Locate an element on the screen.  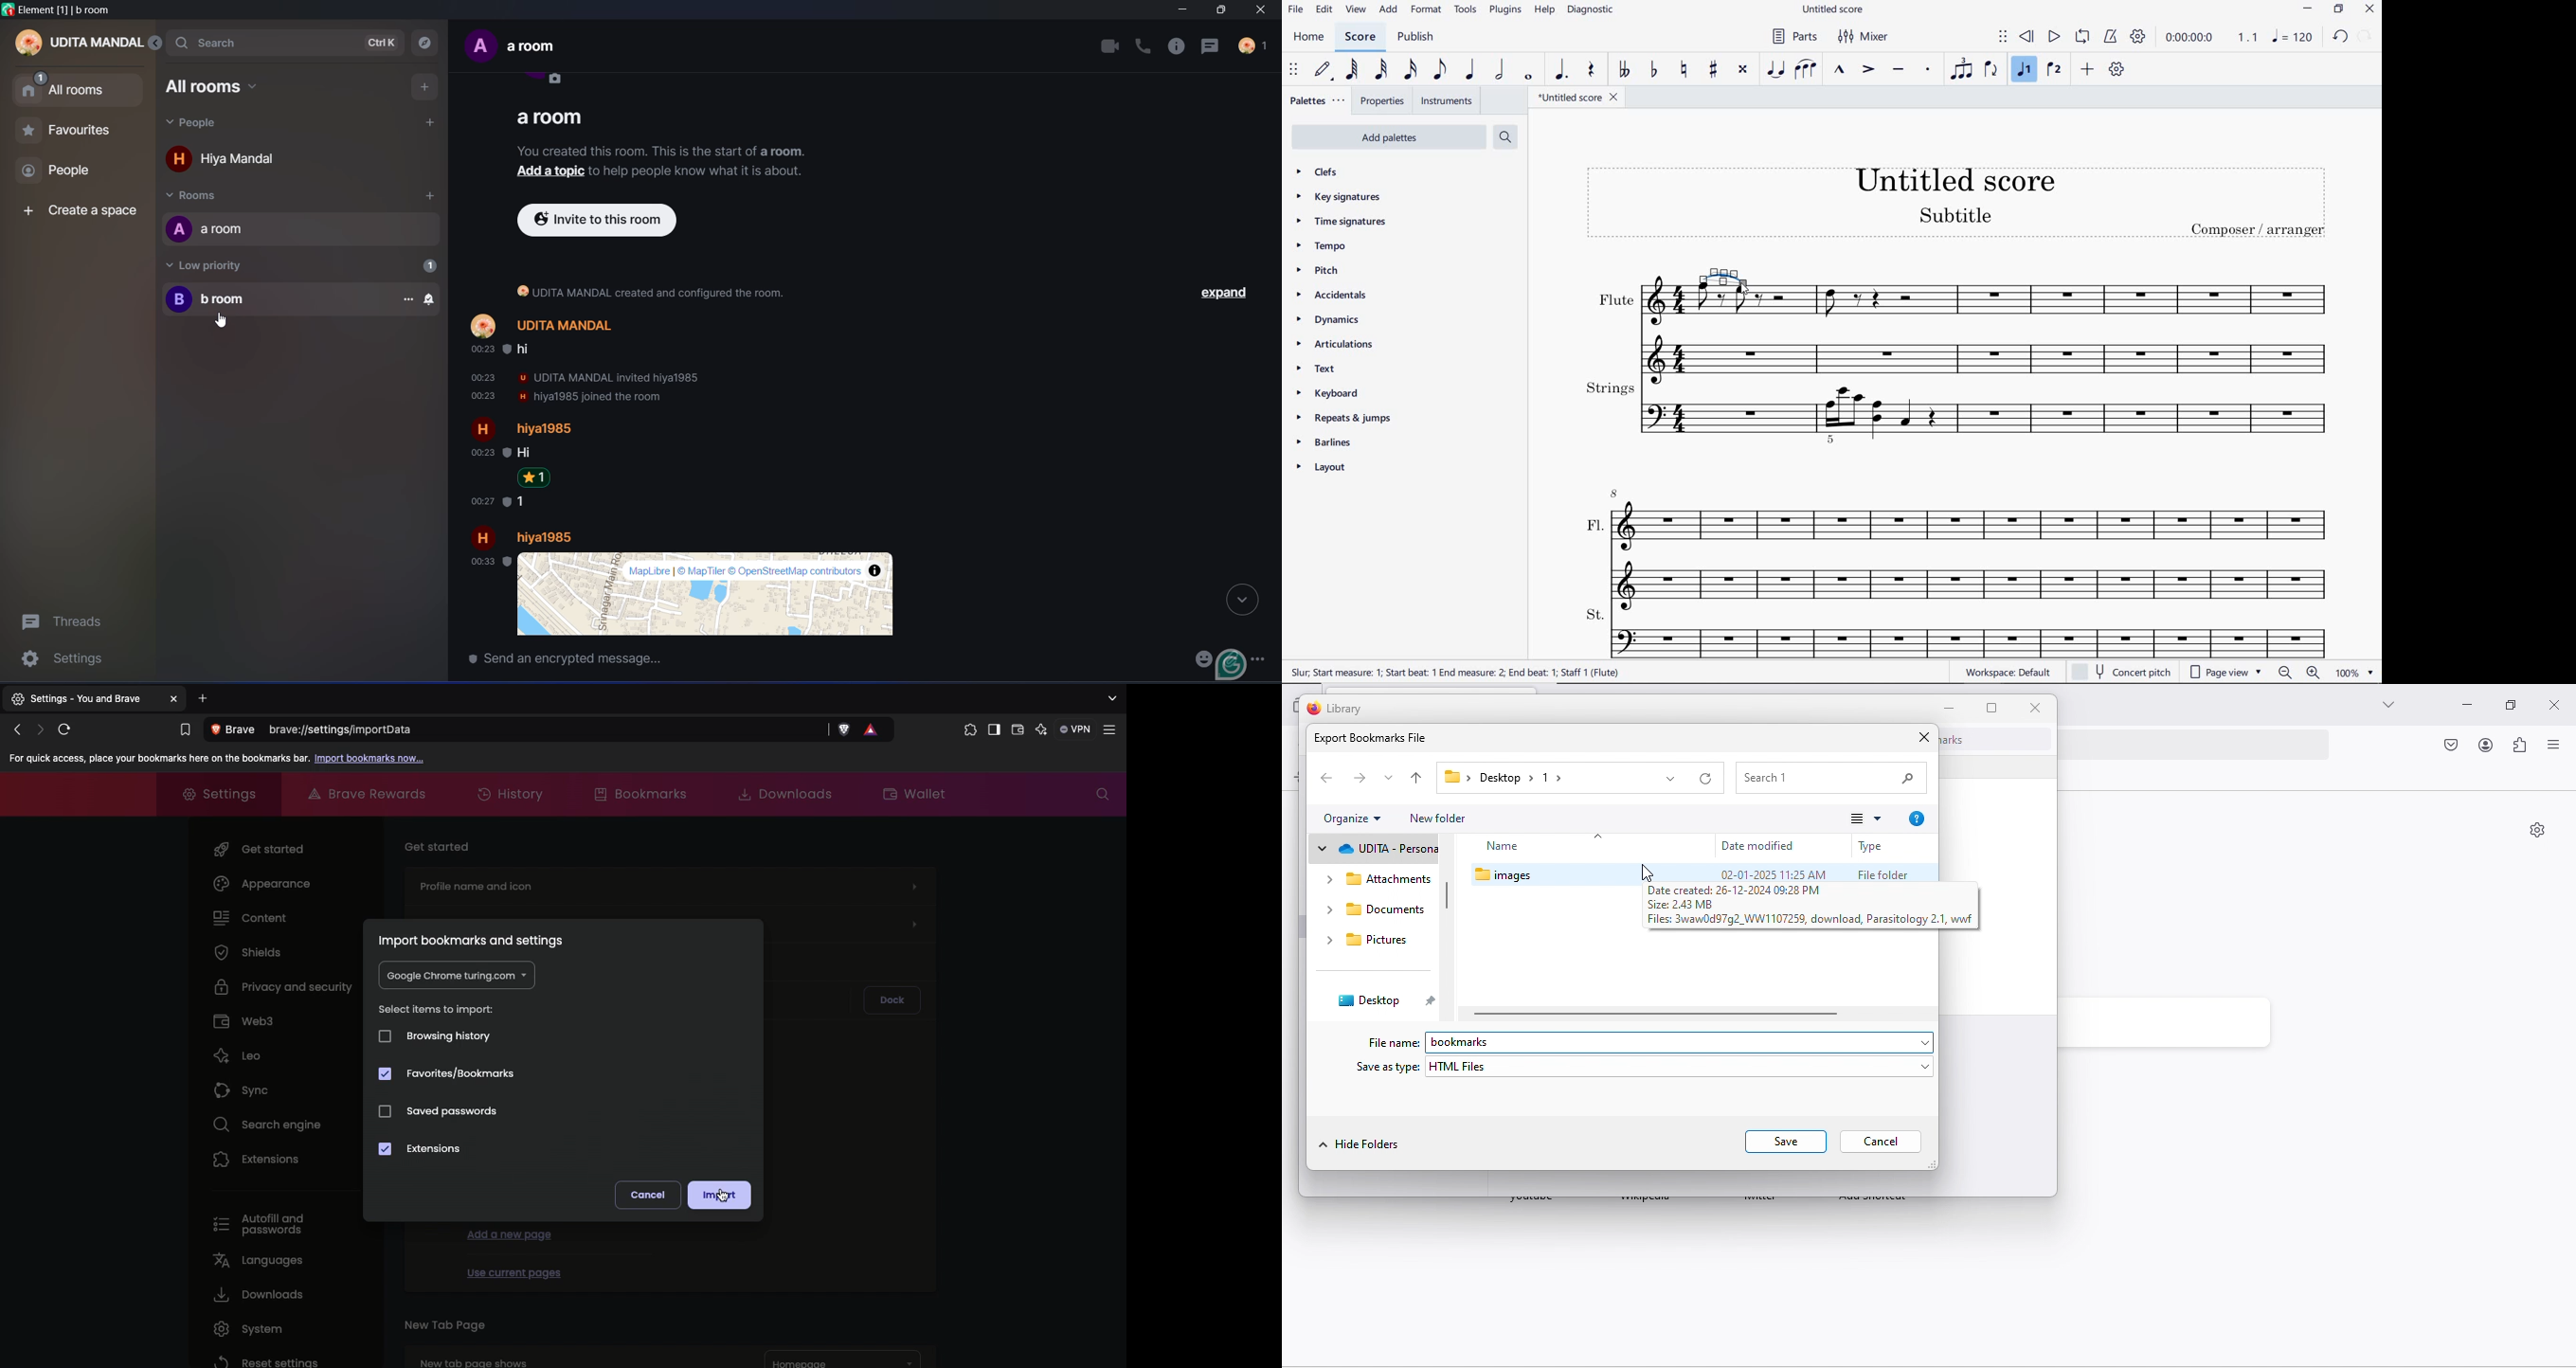
parts is located at coordinates (1796, 37).